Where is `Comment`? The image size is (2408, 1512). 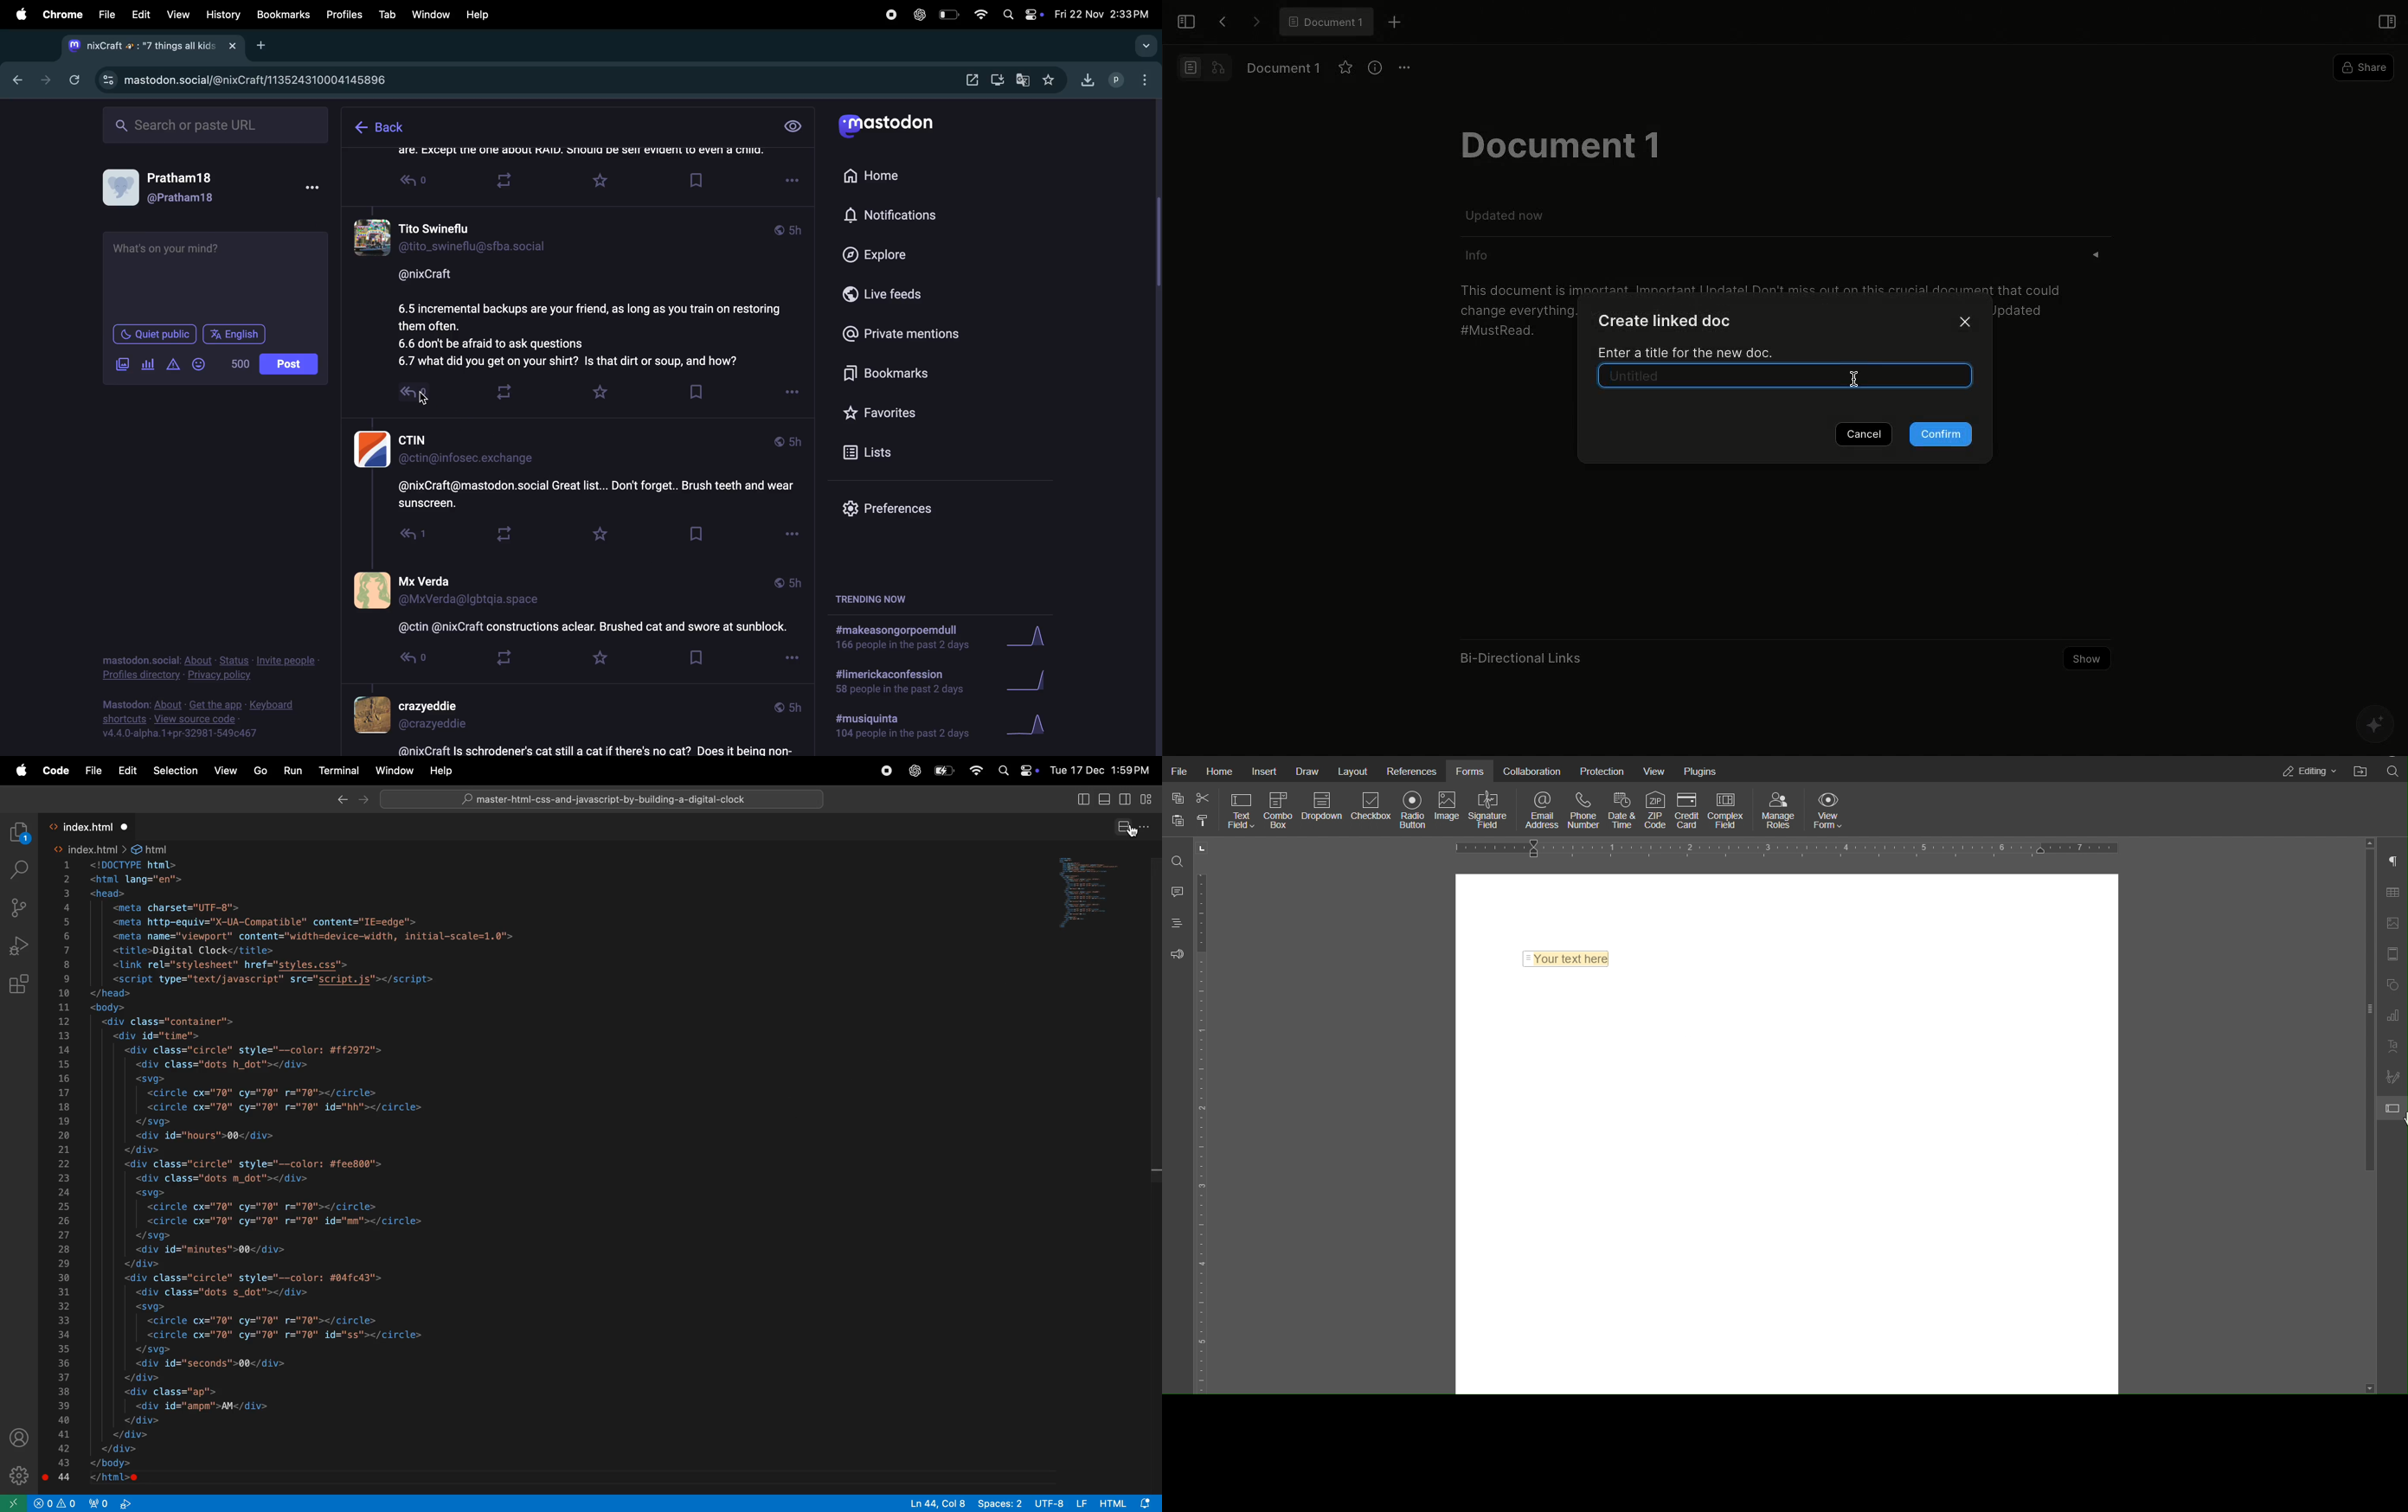
Comment is located at coordinates (1178, 889).